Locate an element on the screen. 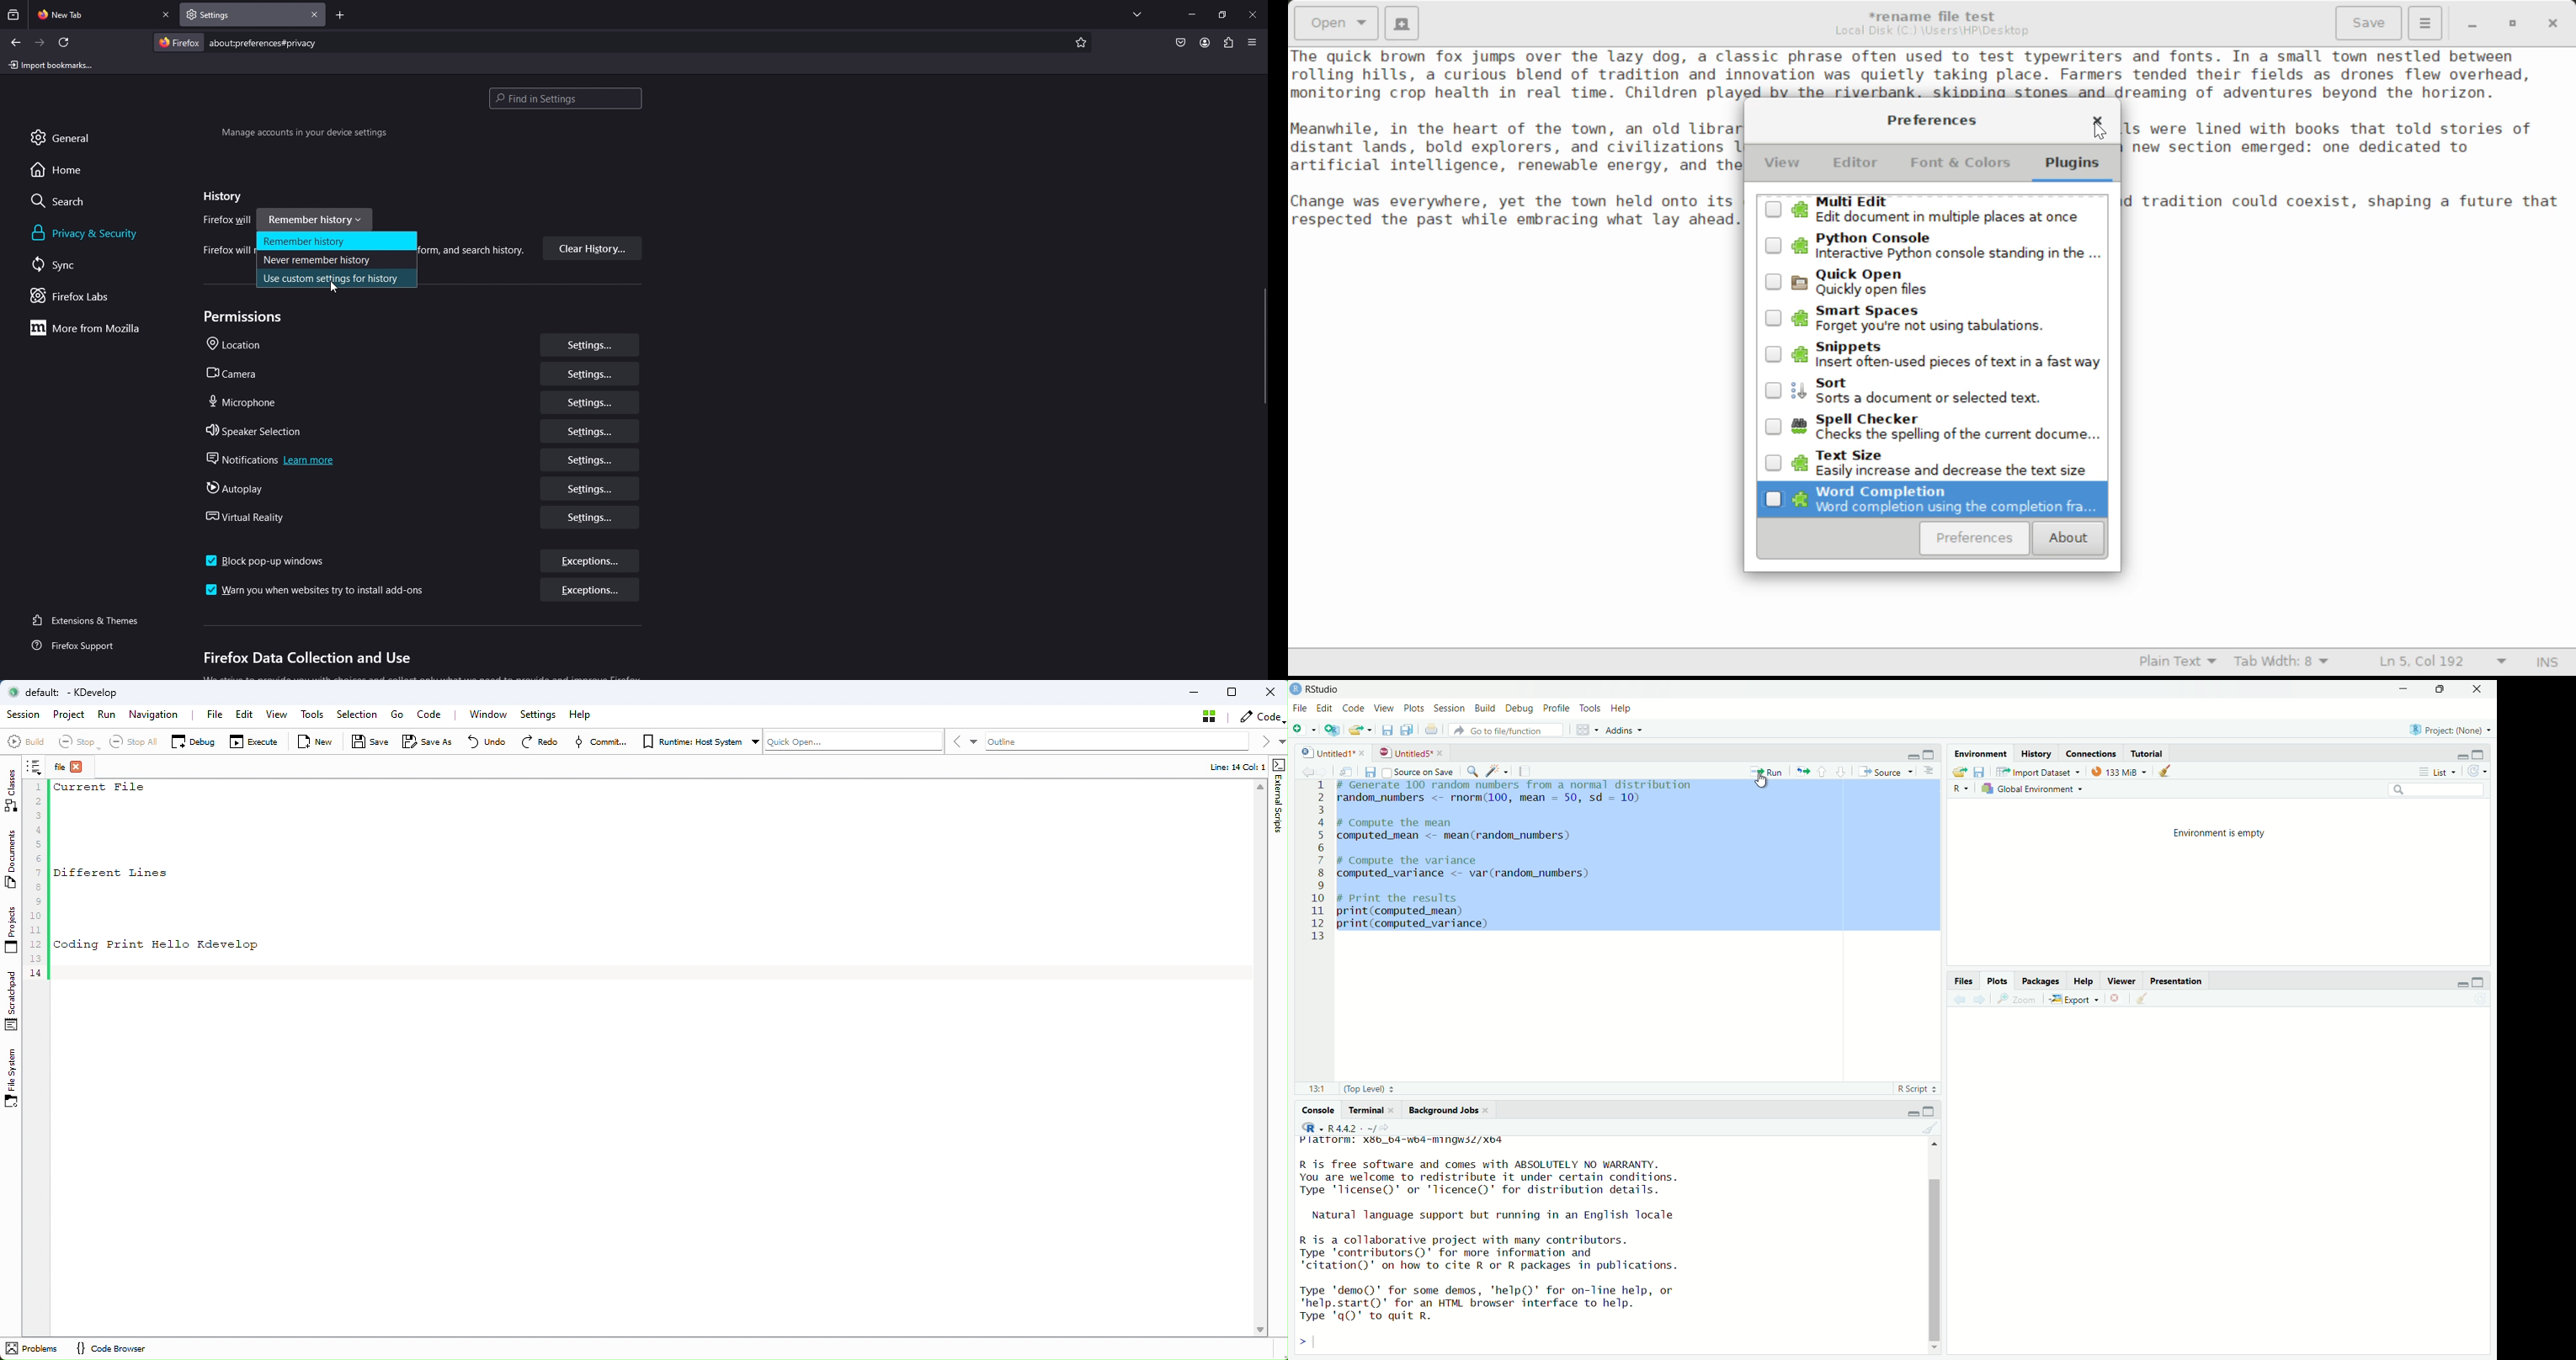 Image resolution: width=2576 pixels, height=1372 pixels. settings is located at coordinates (591, 374).